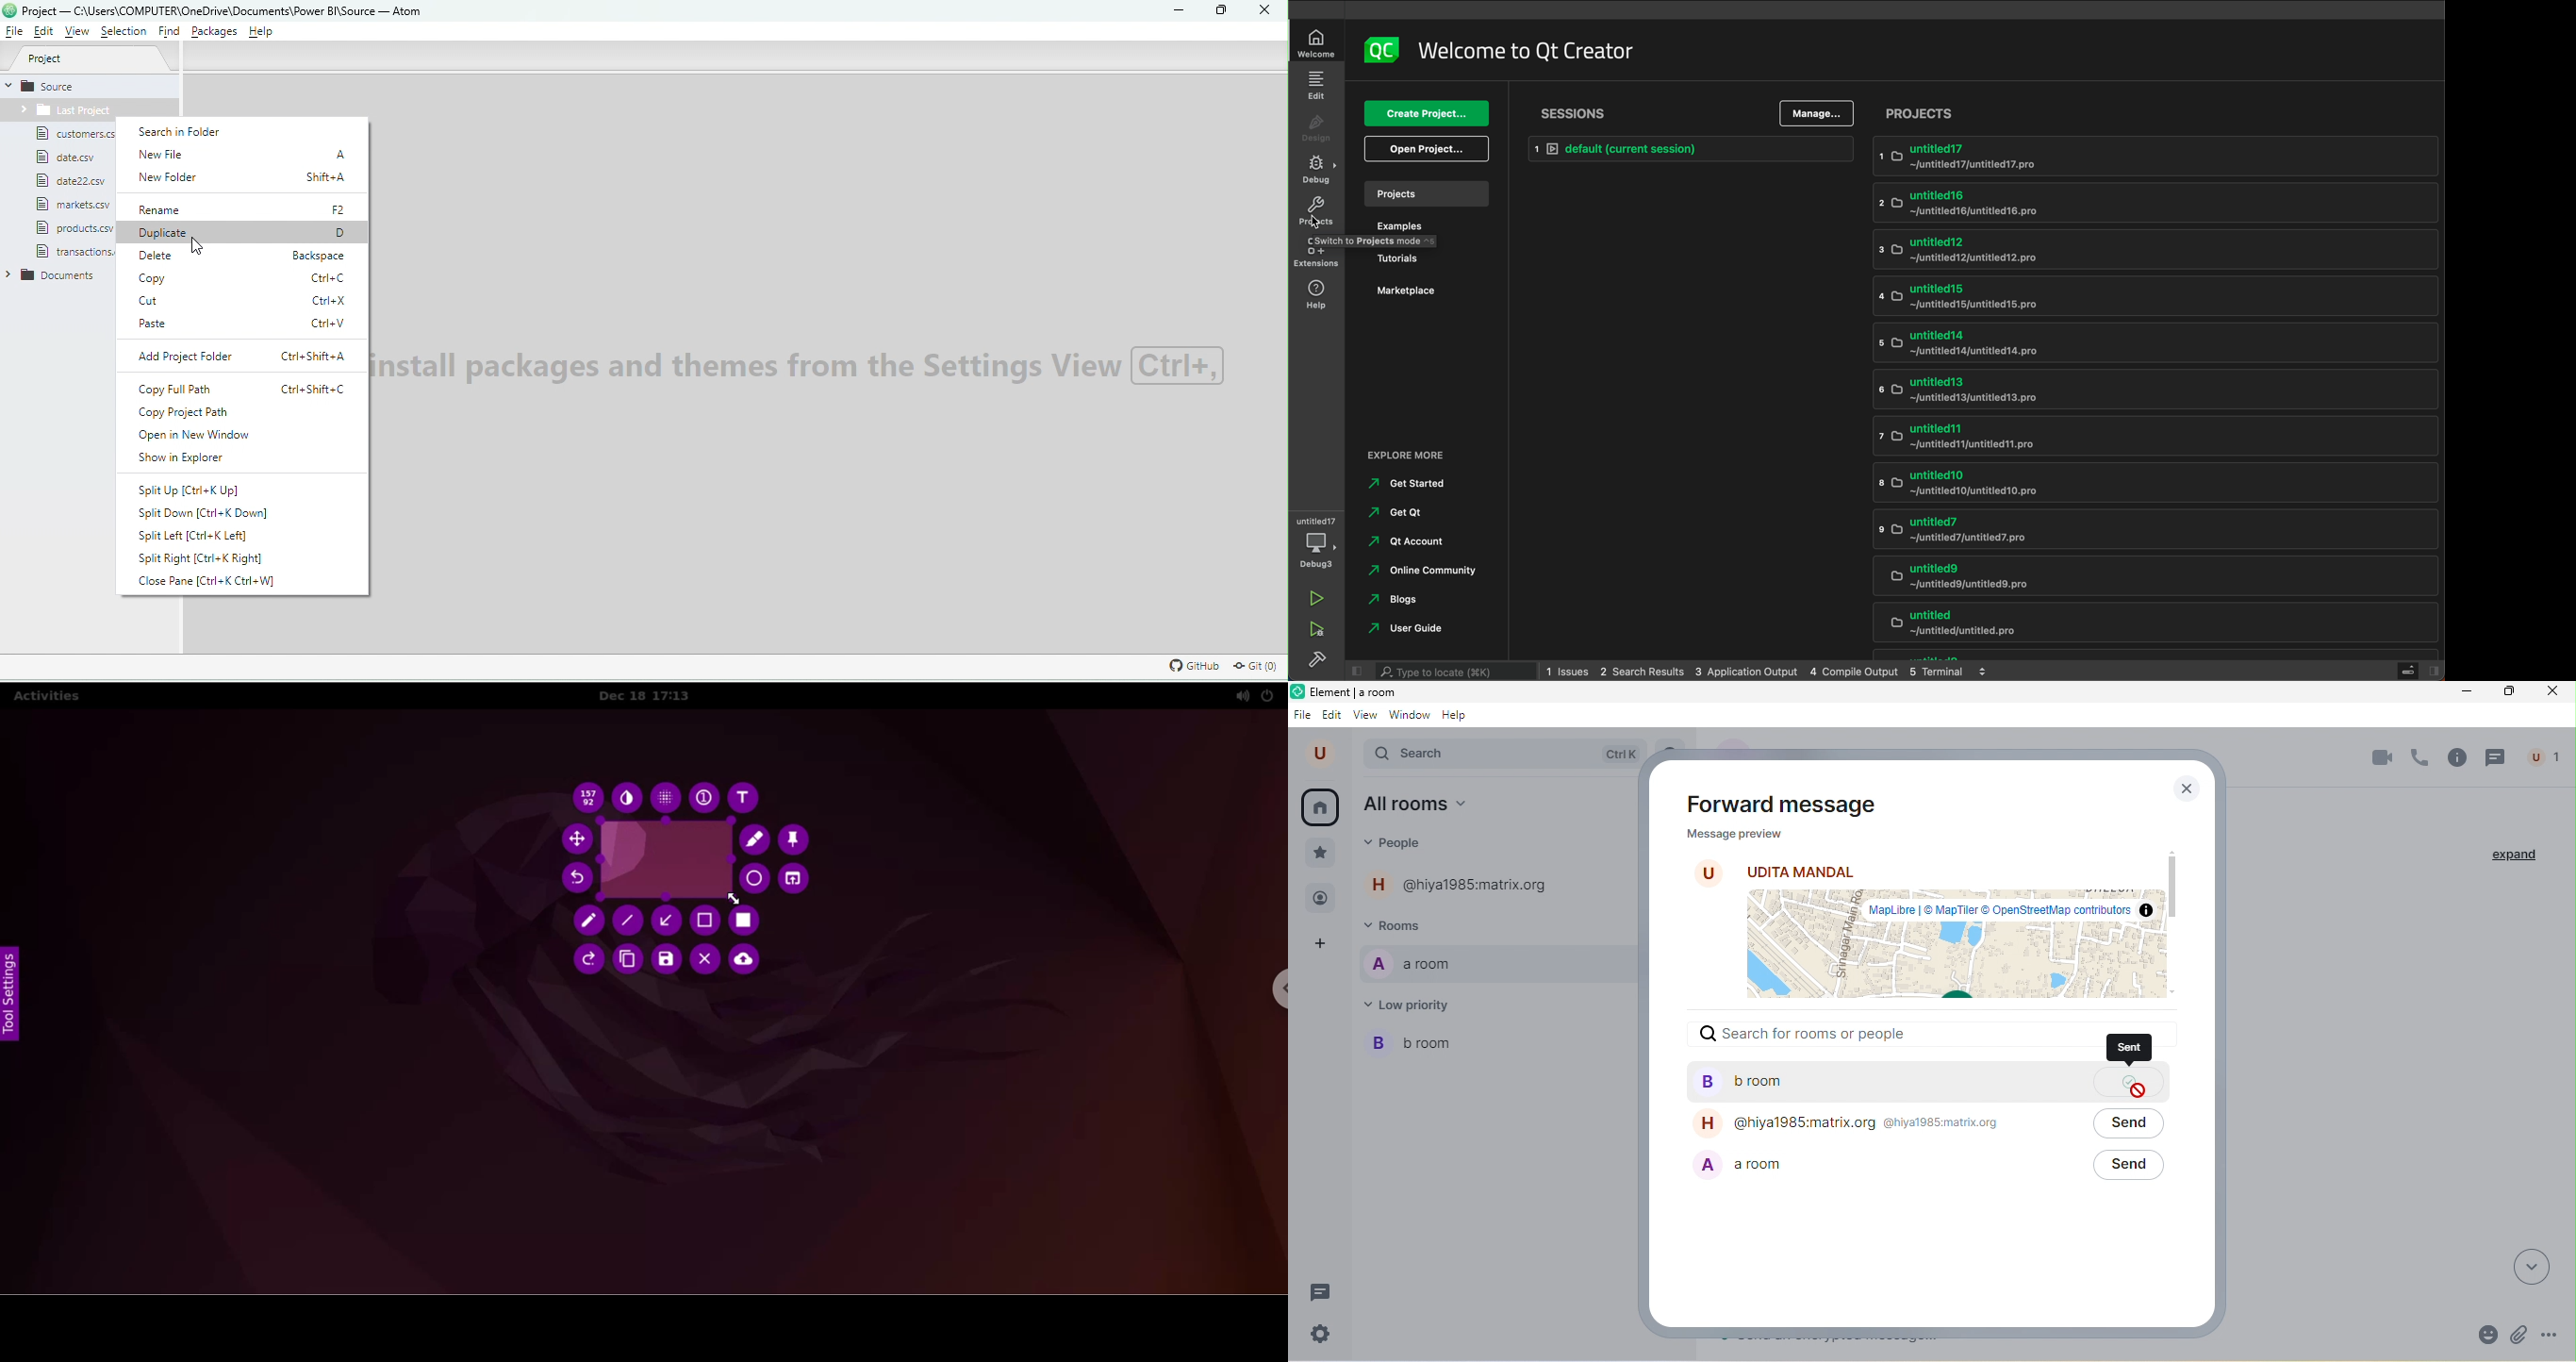 The image size is (2576, 1372). What do you see at coordinates (1507, 754) in the screenshot?
I see `search bar` at bounding box center [1507, 754].